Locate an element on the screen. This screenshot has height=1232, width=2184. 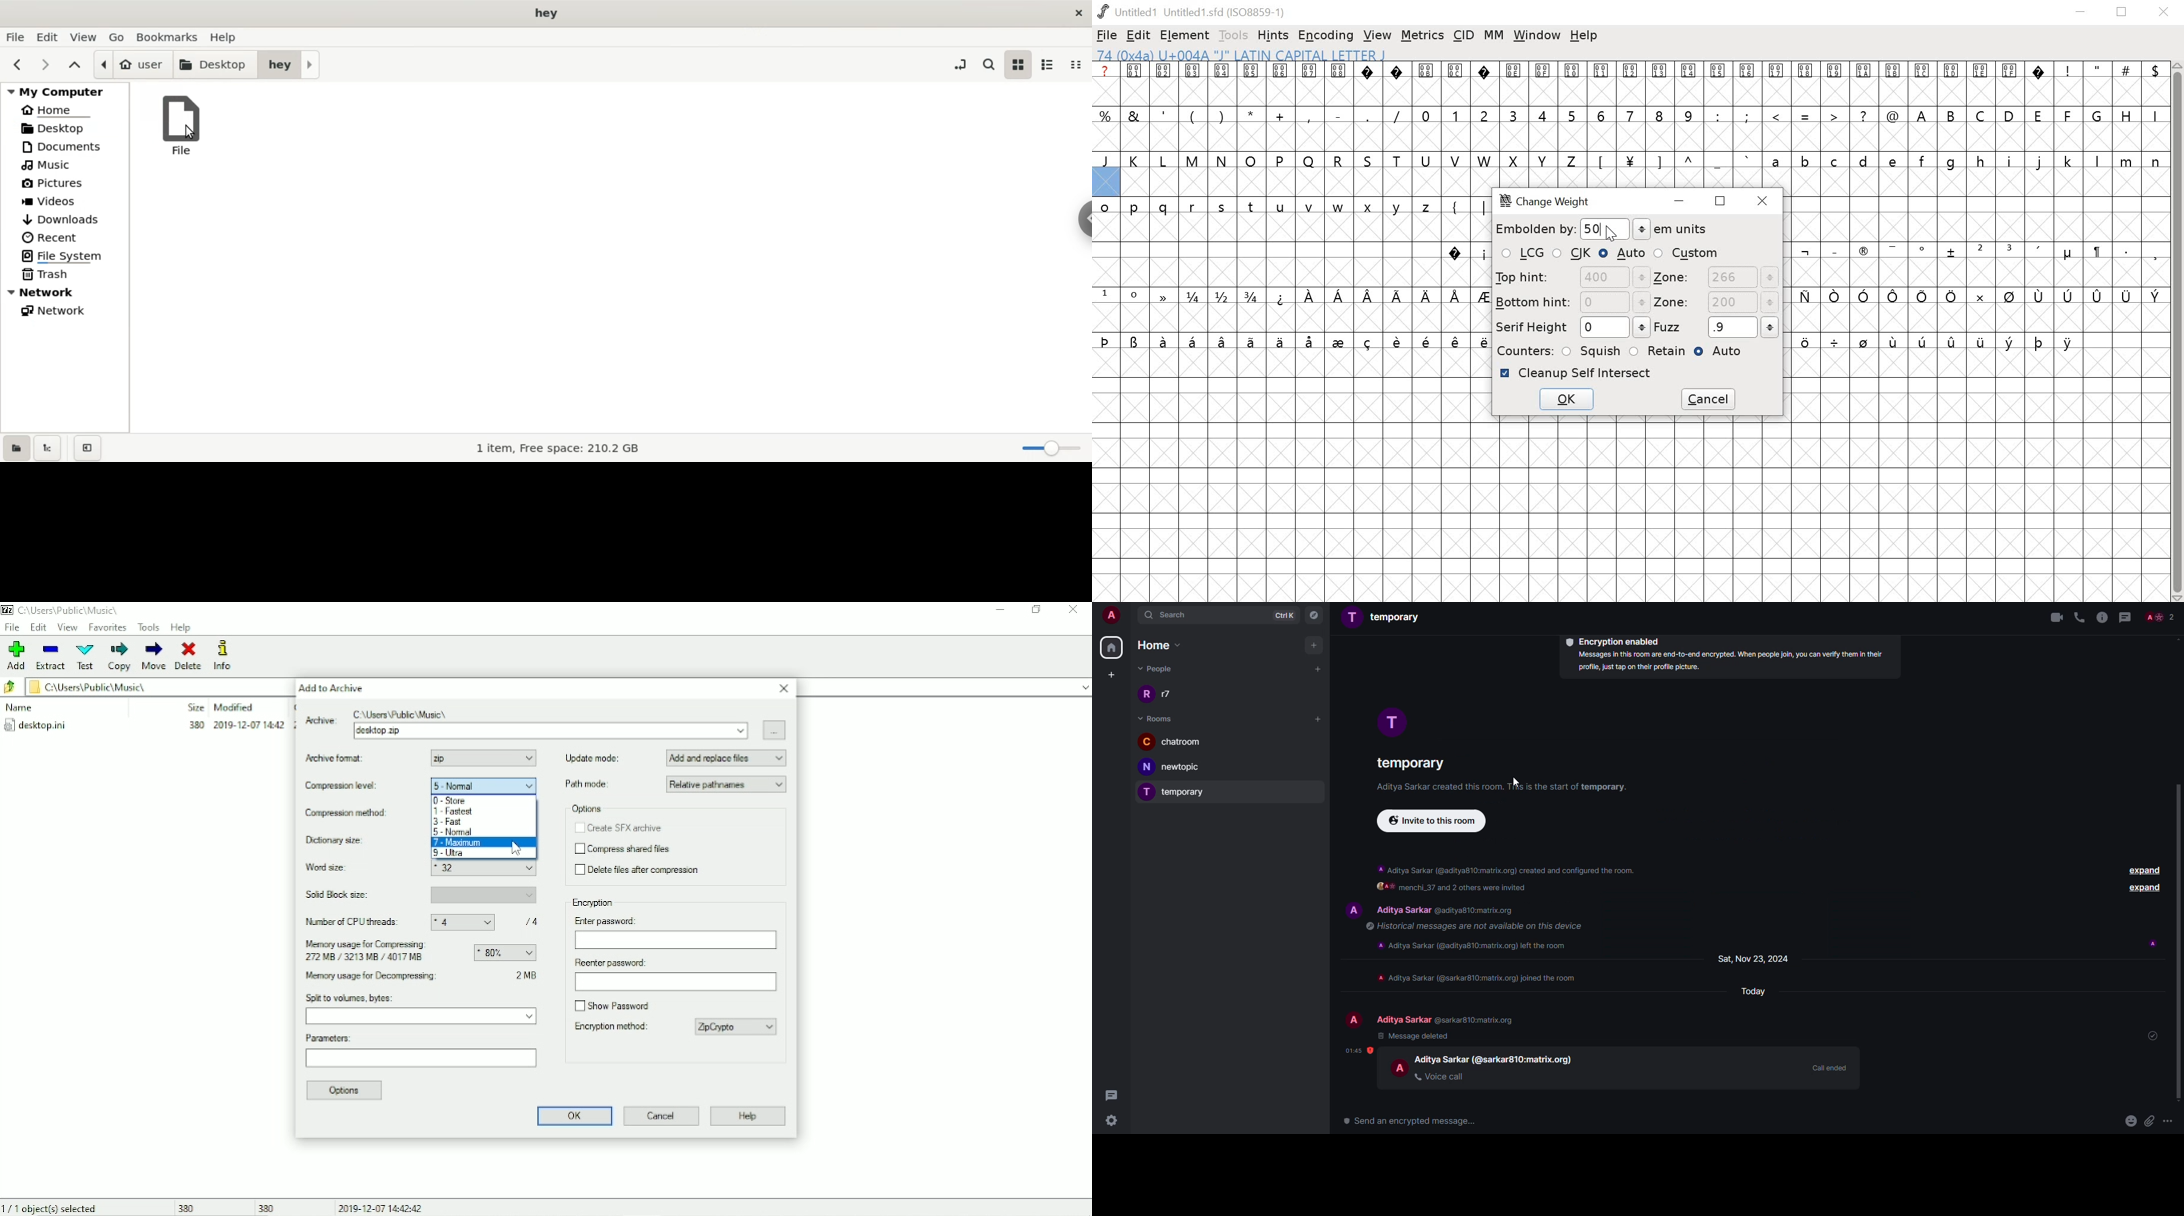
em units is located at coordinates (1671, 229).